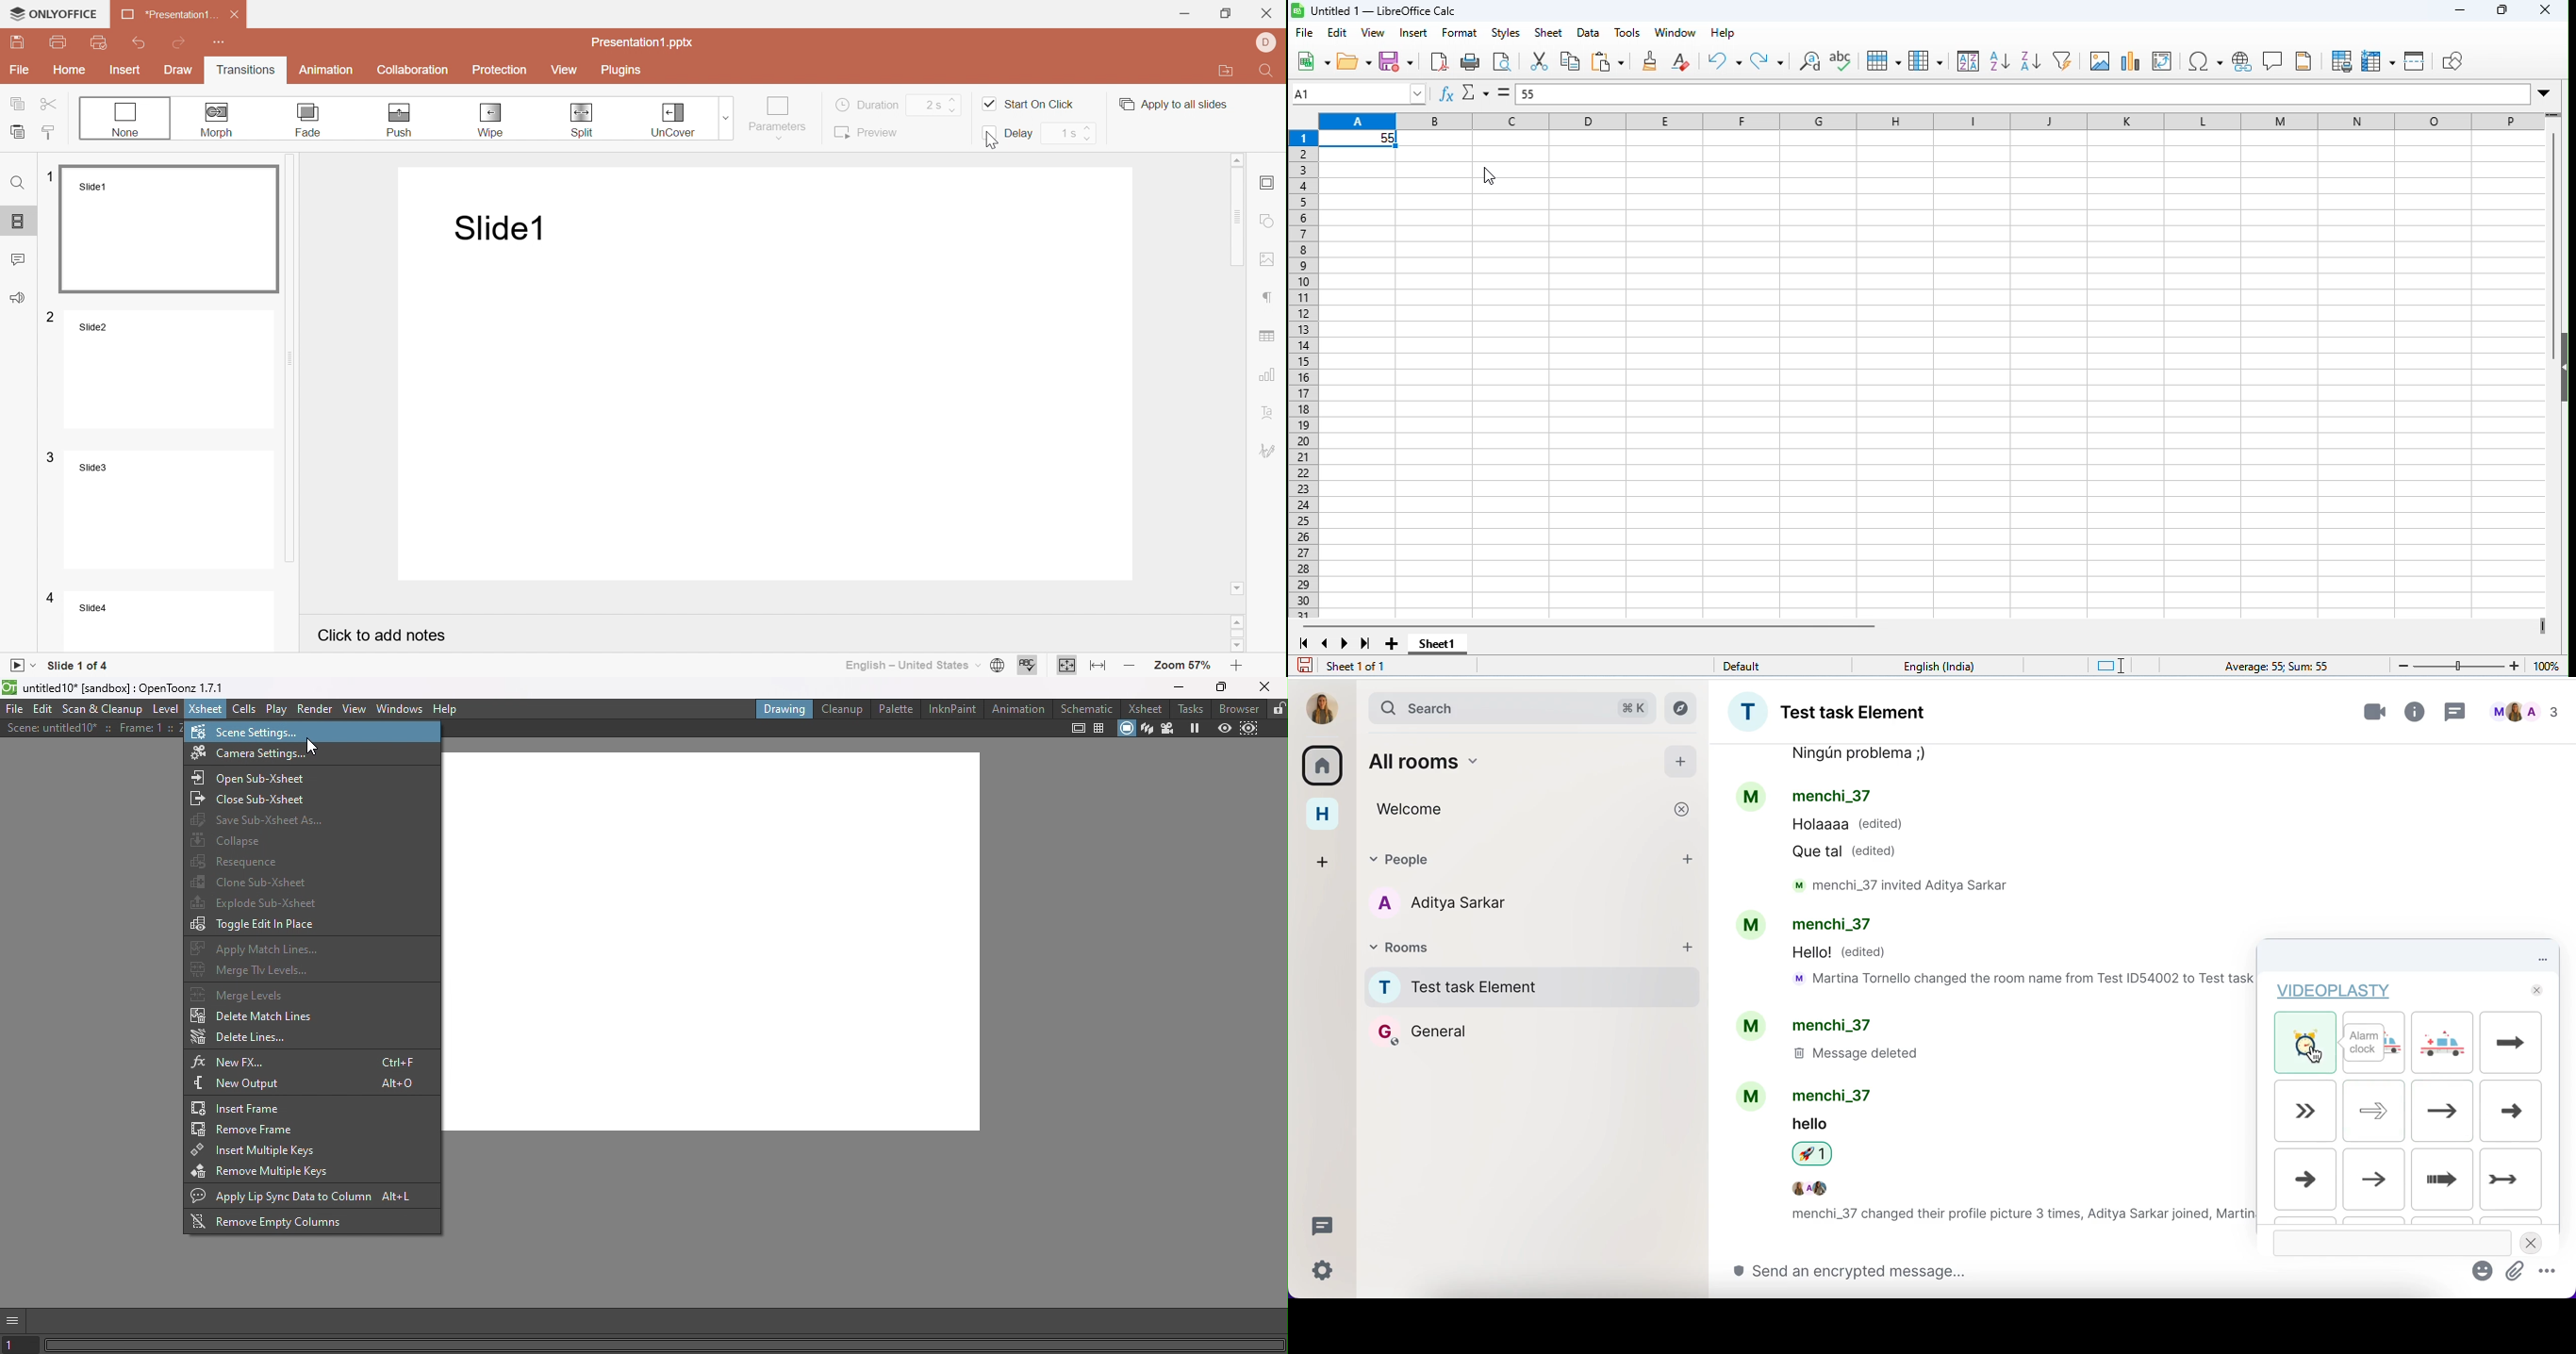 Image resolution: width=2576 pixels, height=1372 pixels. What do you see at coordinates (2105, 666) in the screenshot?
I see `standard selection` at bounding box center [2105, 666].